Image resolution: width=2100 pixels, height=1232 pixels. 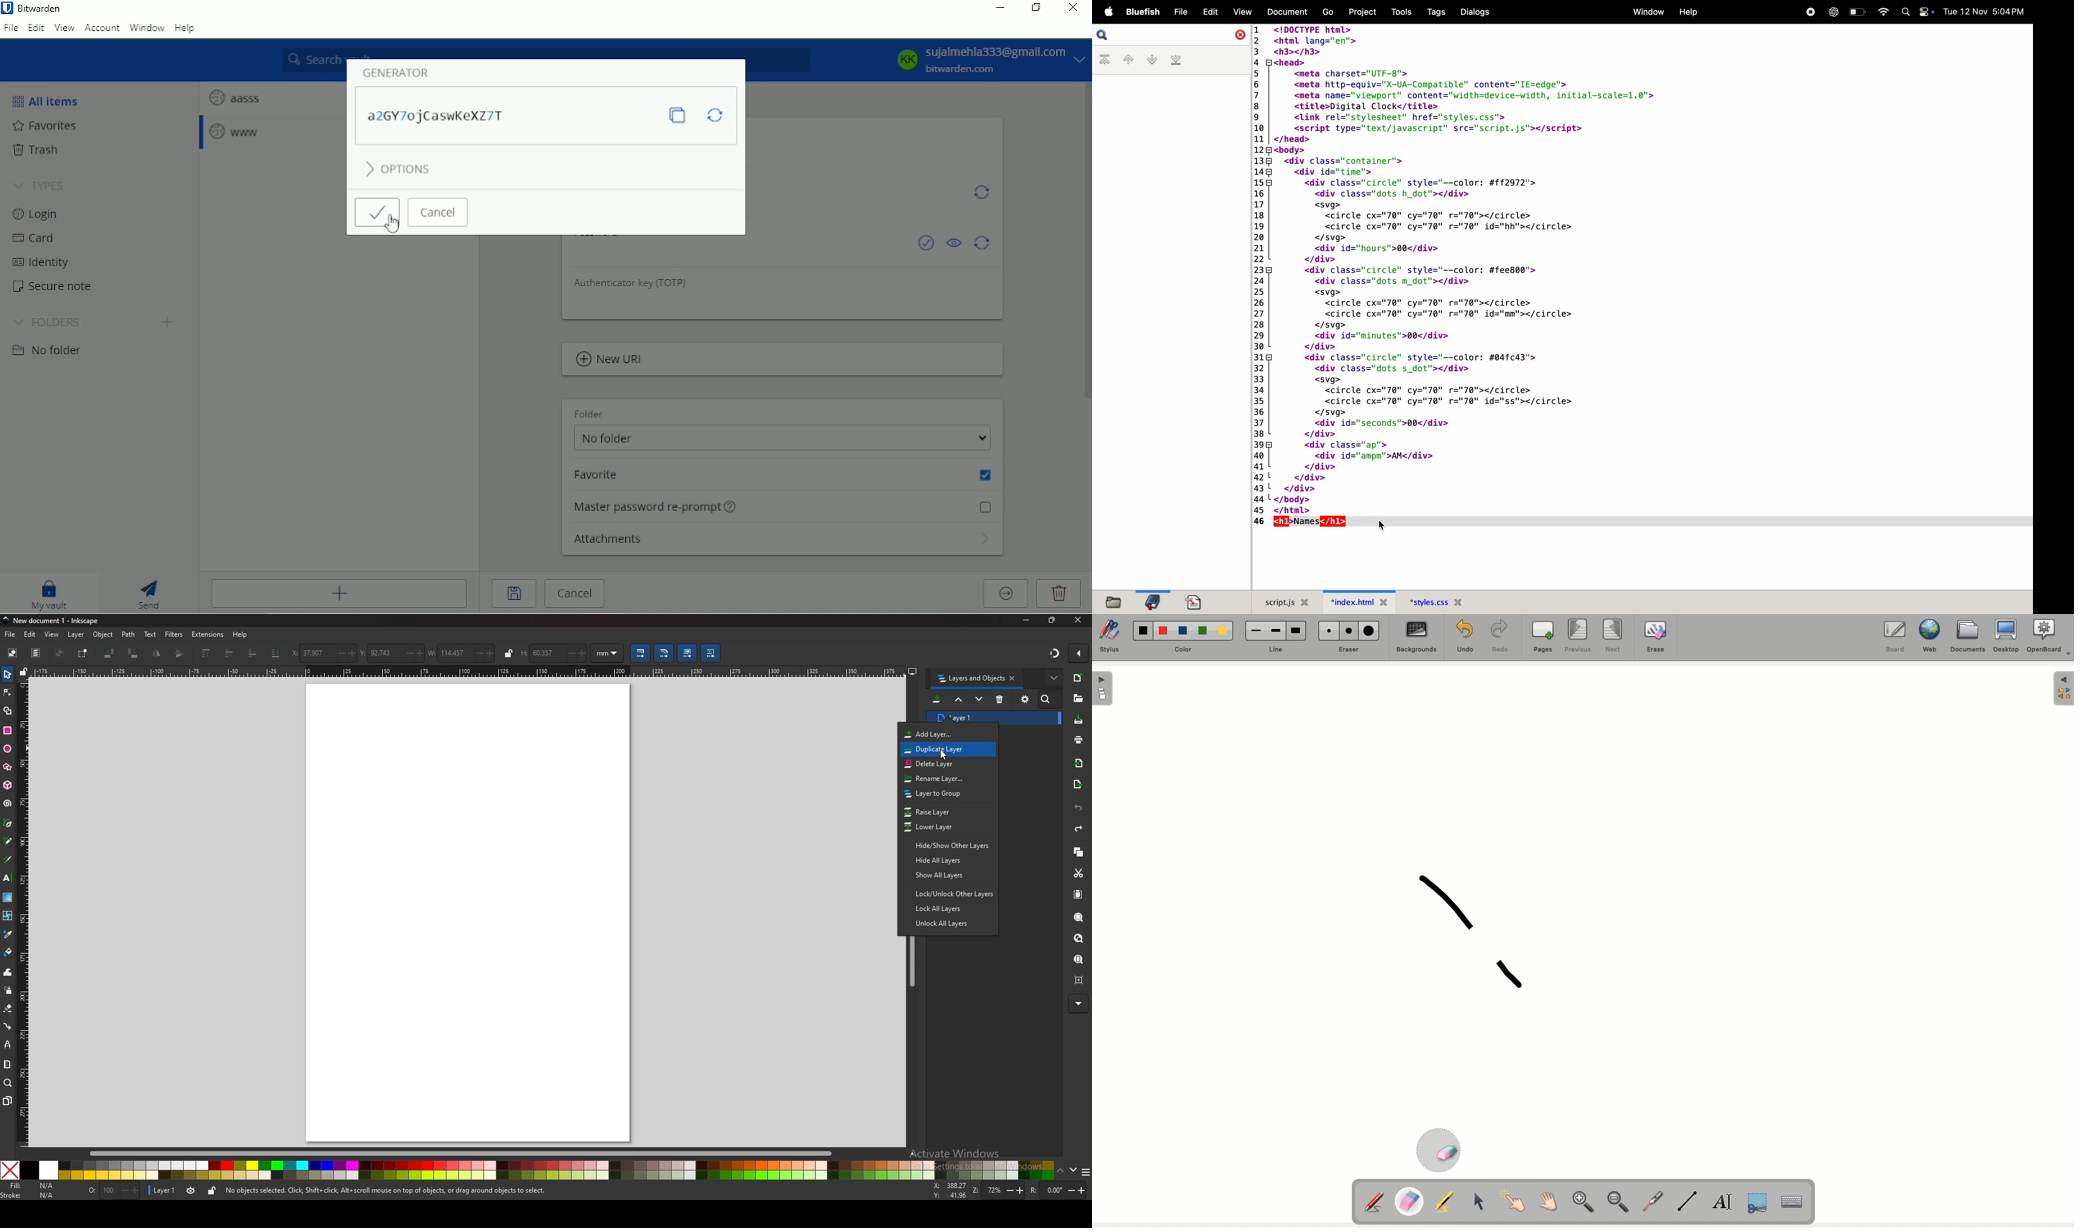 I want to click on www, so click(x=237, y=132).